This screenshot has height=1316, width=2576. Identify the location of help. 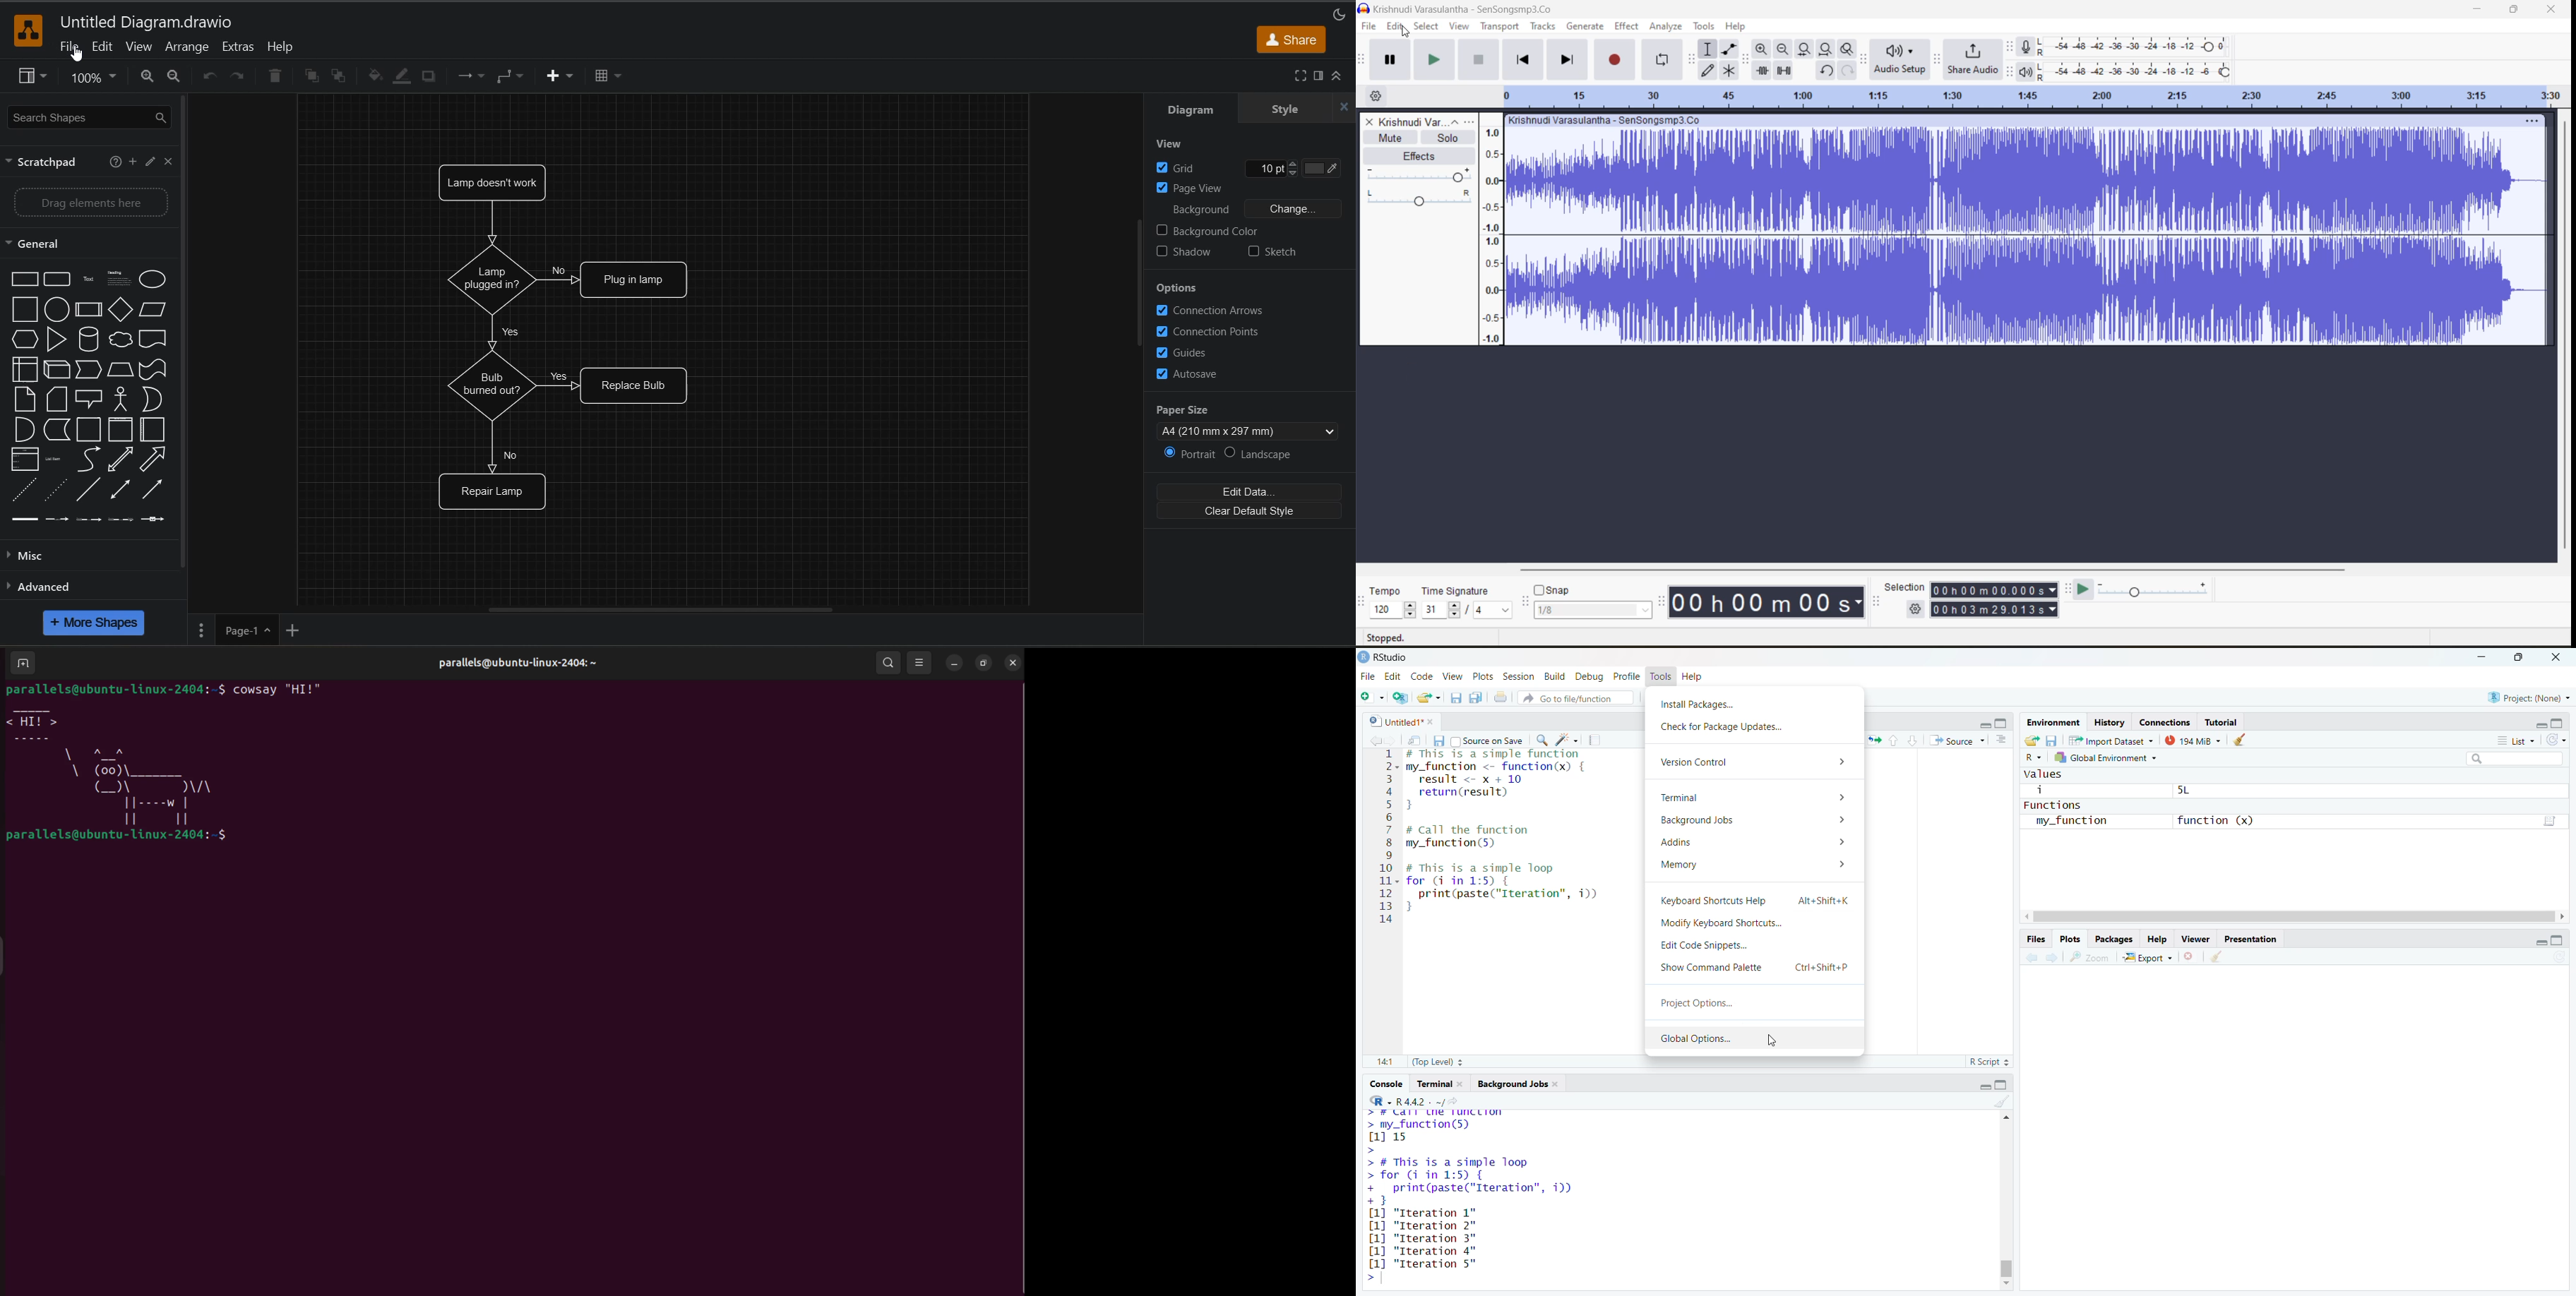
(282, 47).